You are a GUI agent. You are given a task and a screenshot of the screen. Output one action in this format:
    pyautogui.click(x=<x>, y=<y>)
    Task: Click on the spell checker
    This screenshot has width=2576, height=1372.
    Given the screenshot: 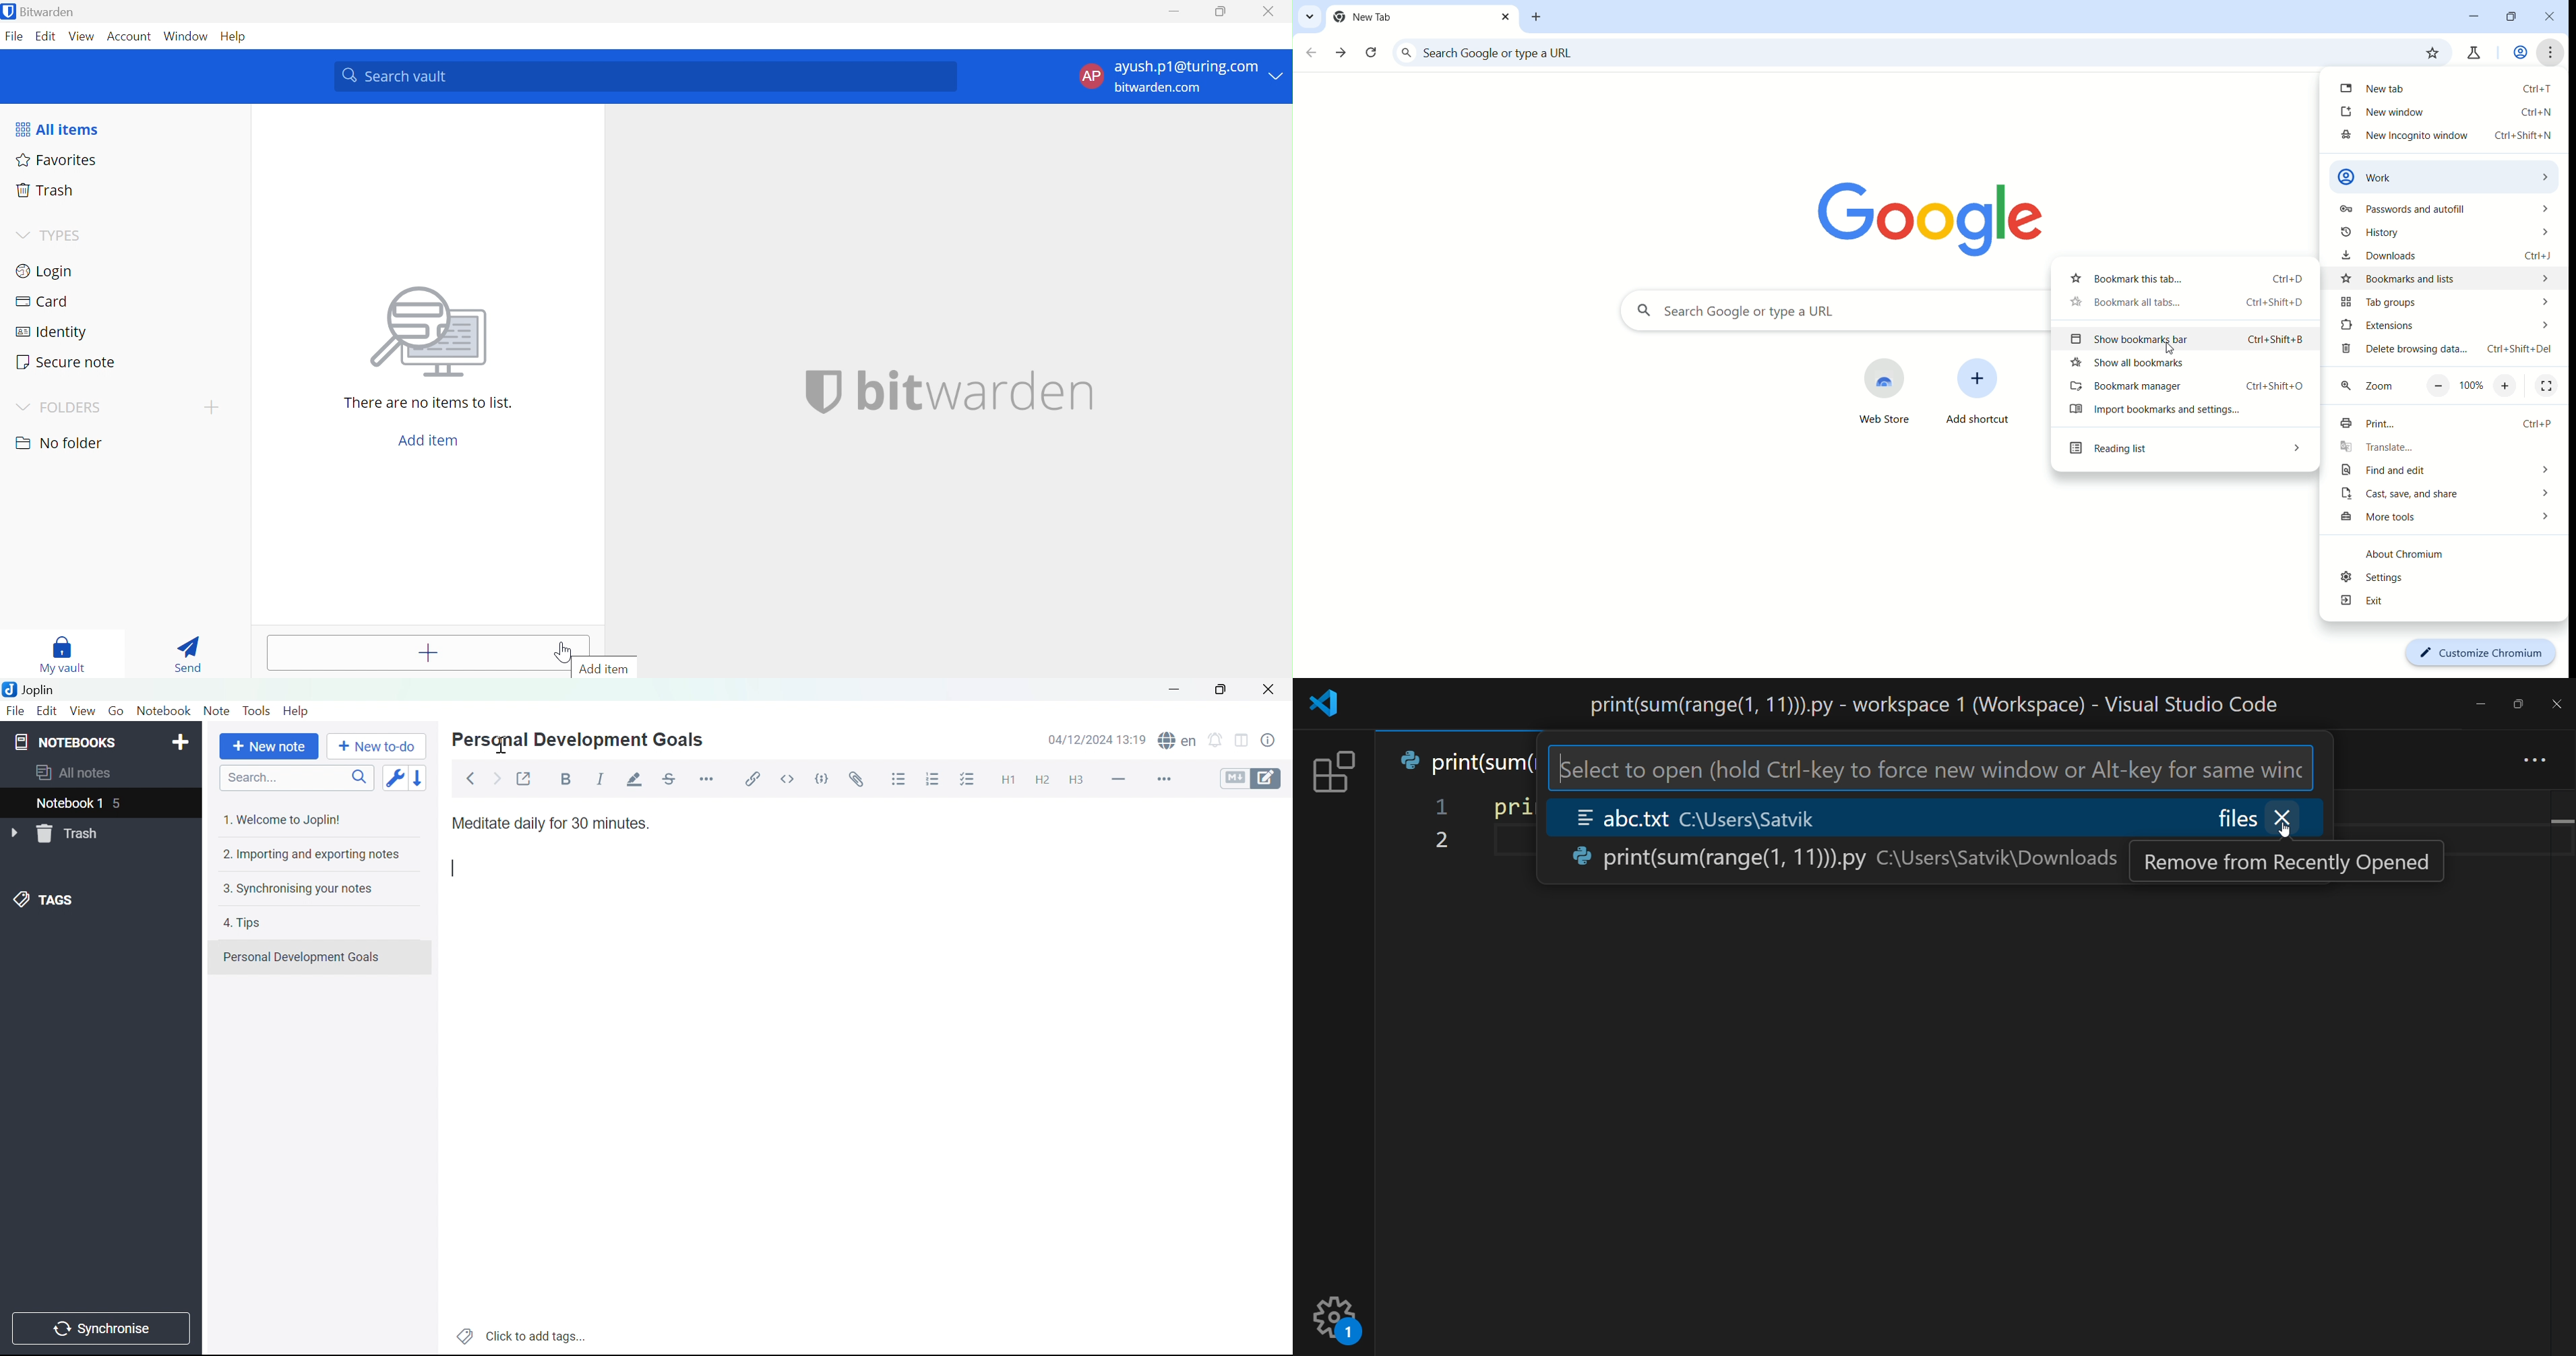 What is the action you would take?
    pyautogui.click(x=1178, y=741)
    